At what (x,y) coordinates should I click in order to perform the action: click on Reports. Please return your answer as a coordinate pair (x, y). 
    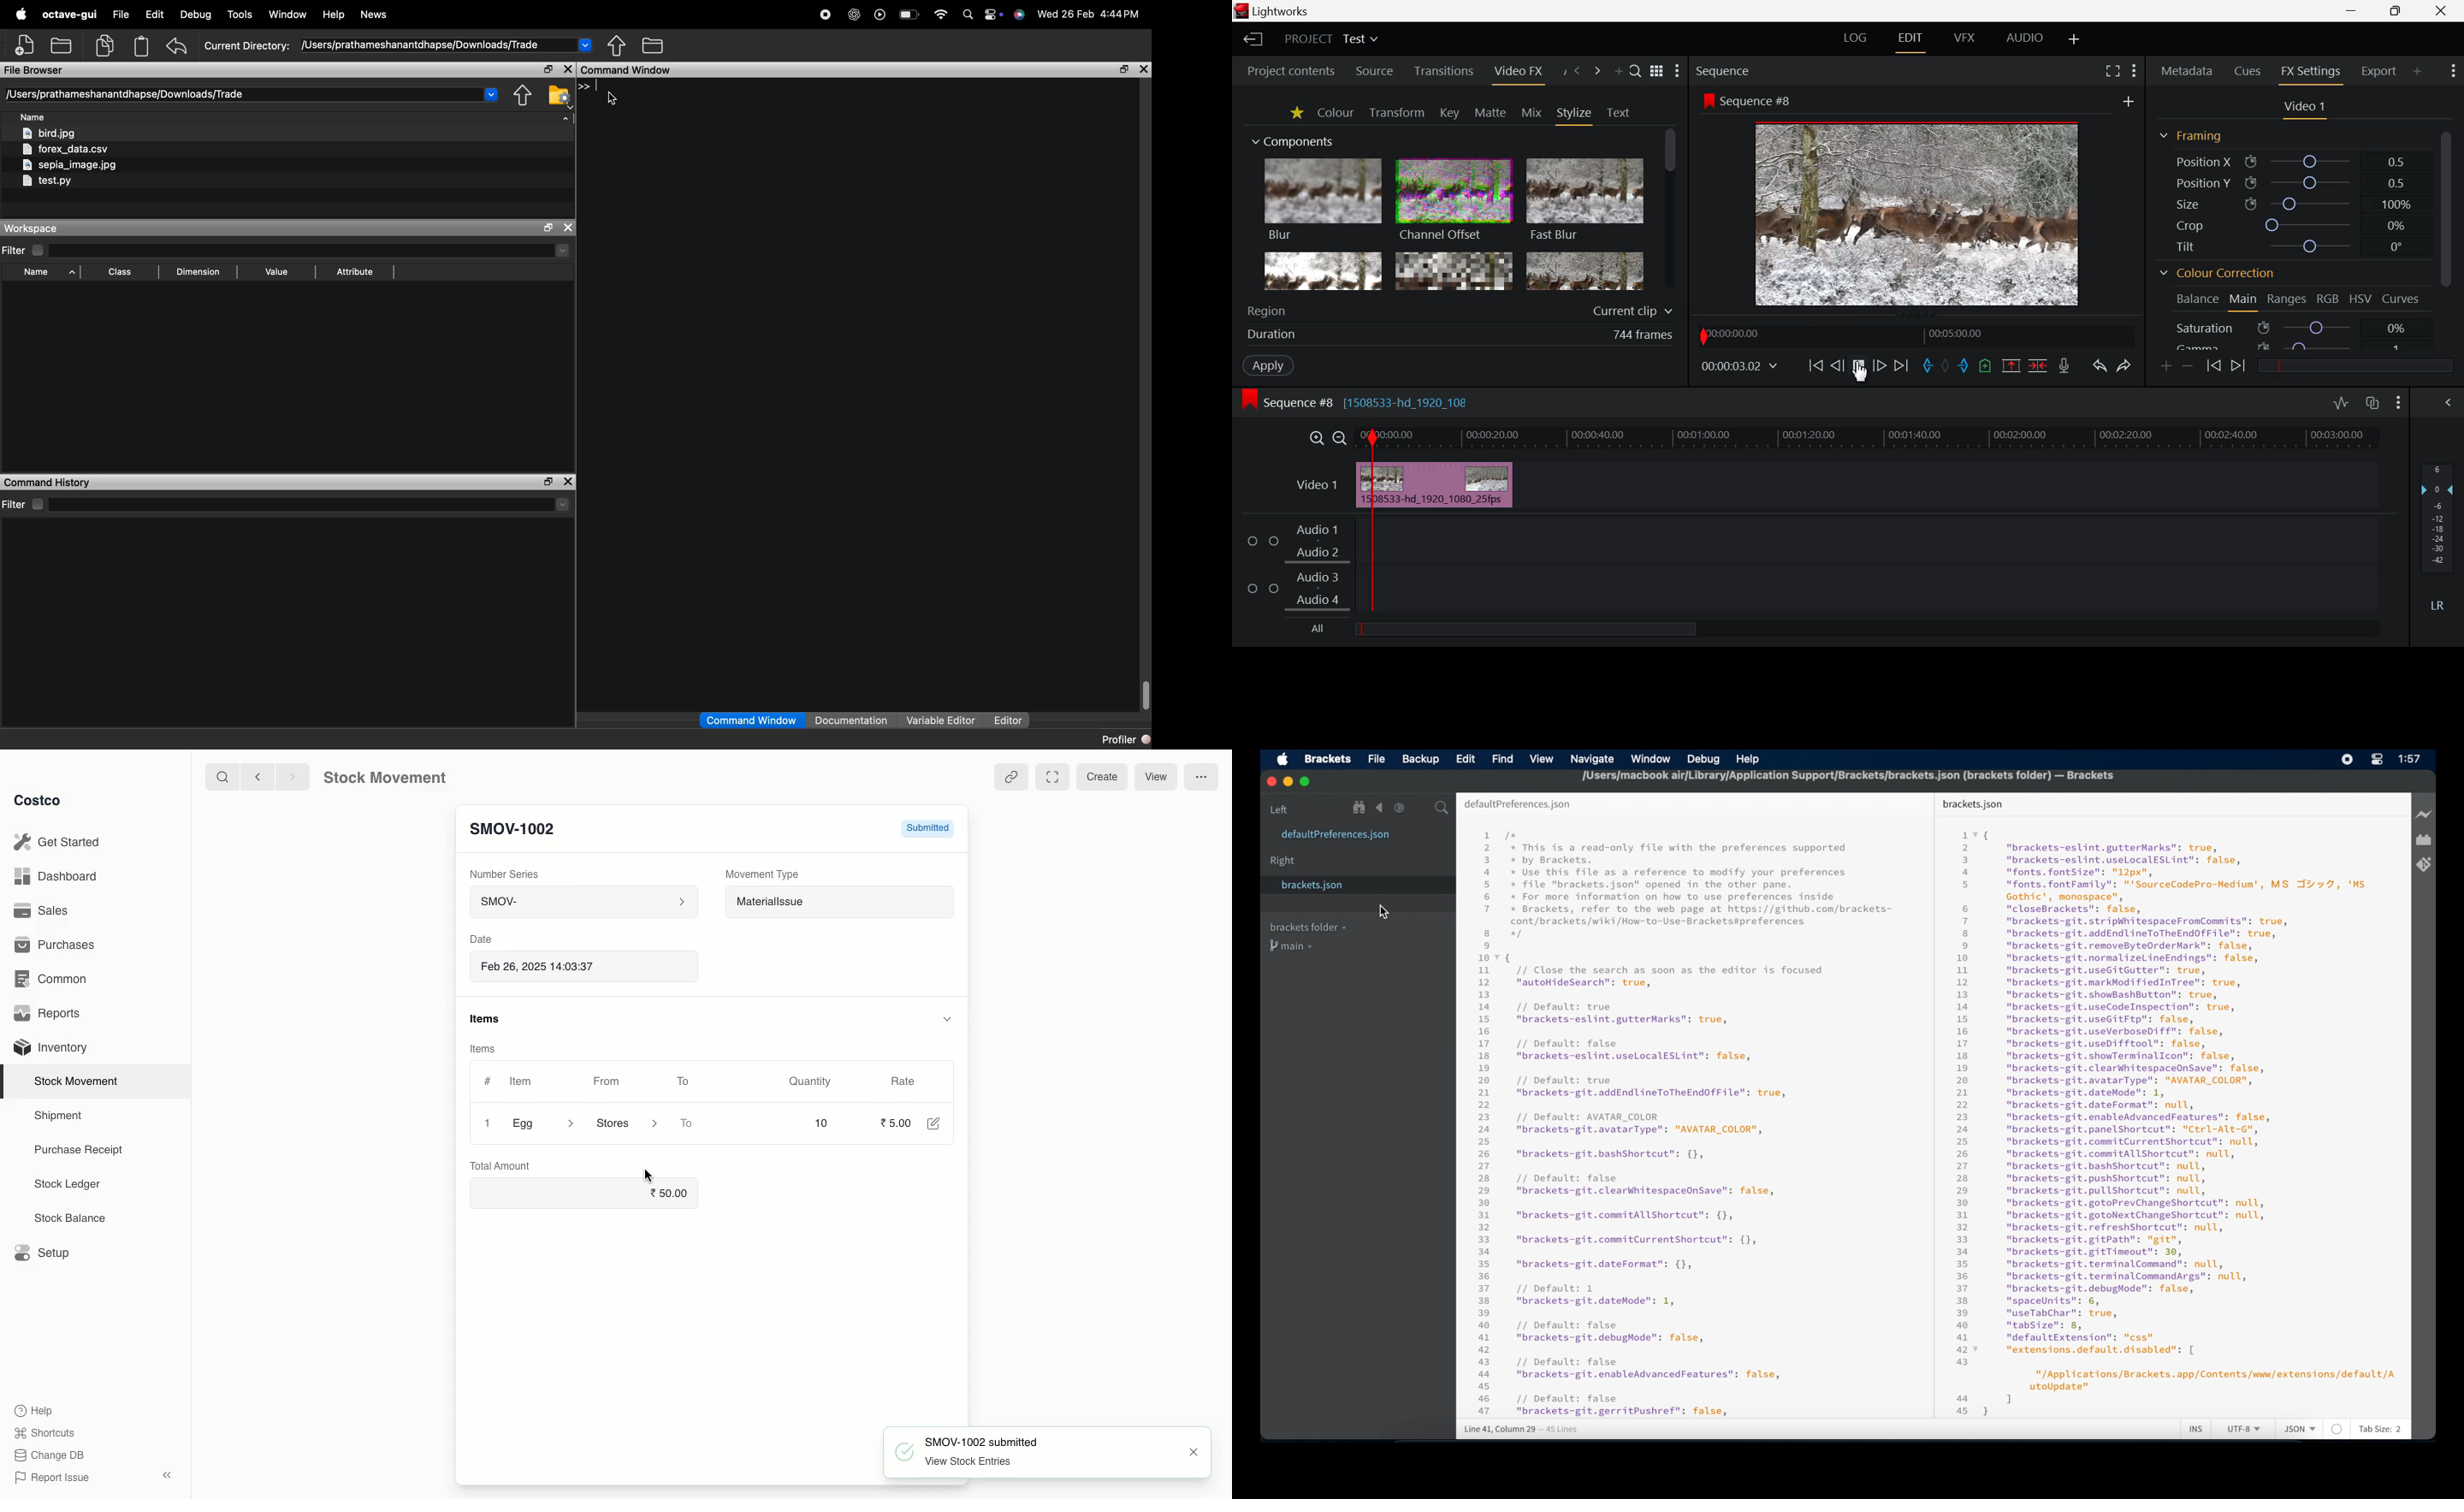
    Looking at the image, I should click on (51, 1013).